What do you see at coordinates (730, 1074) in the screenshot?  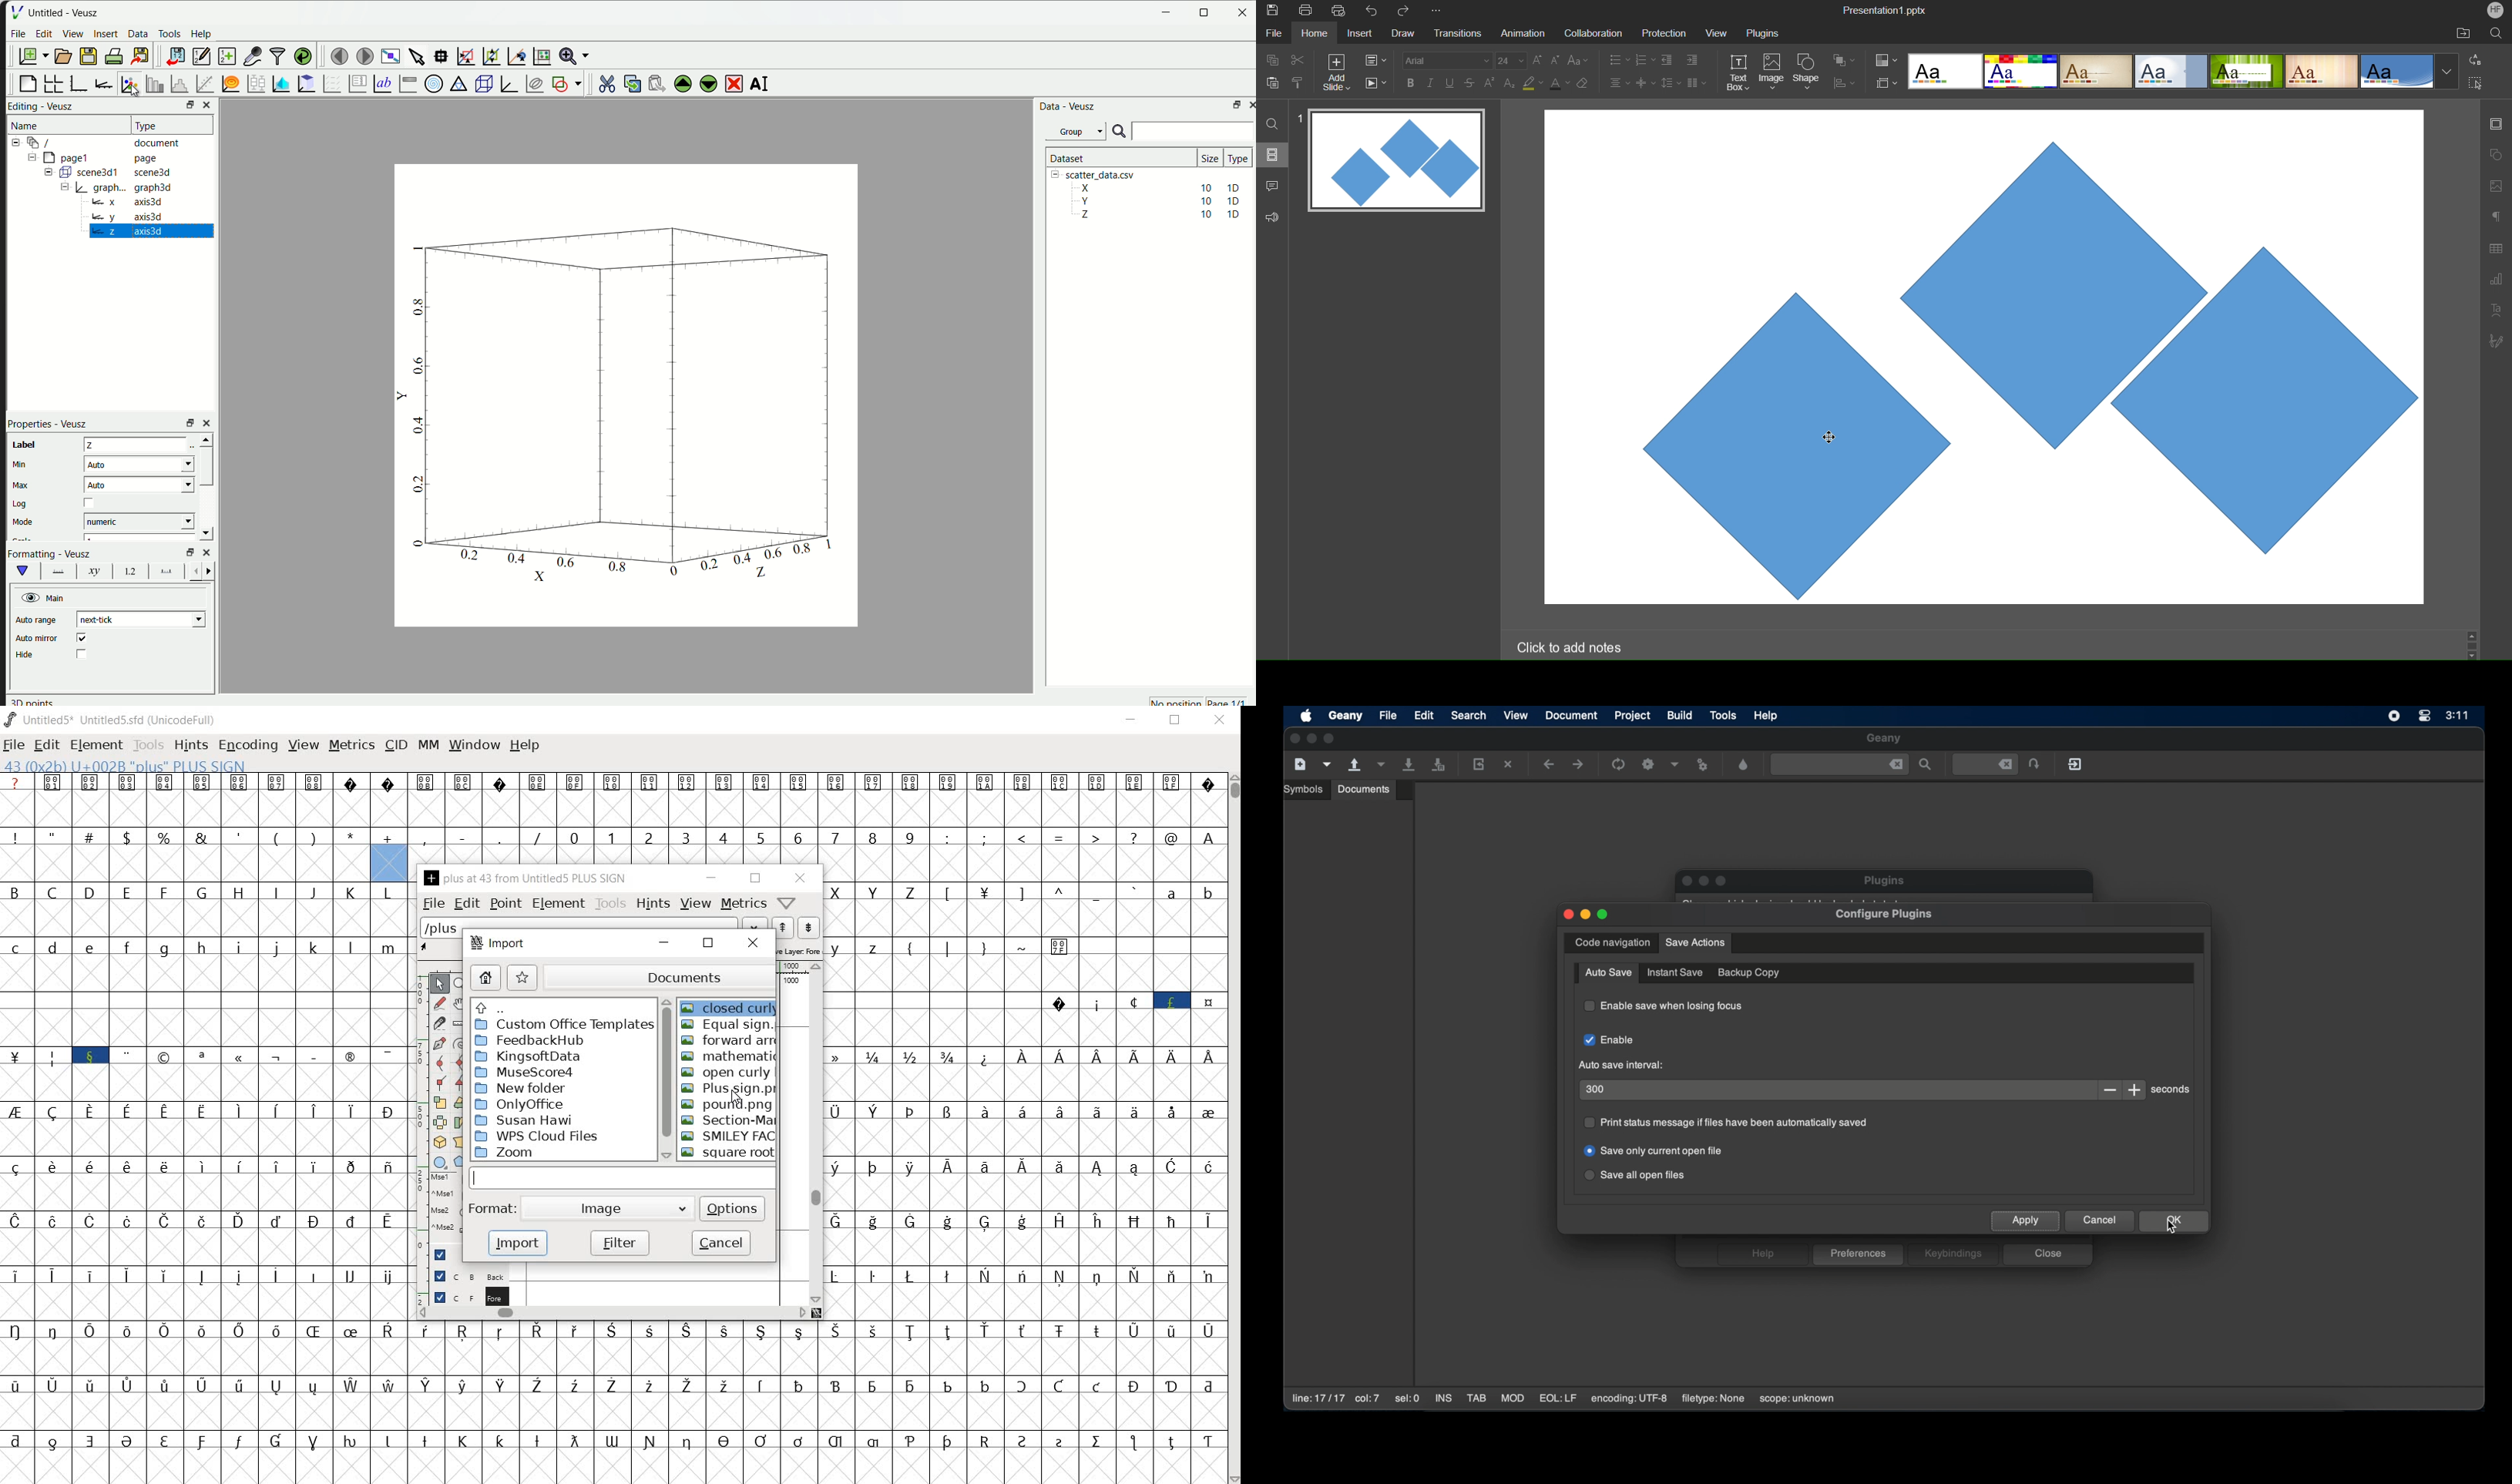 I see `OPEN CURLY` at bounding box center [730, 1074].